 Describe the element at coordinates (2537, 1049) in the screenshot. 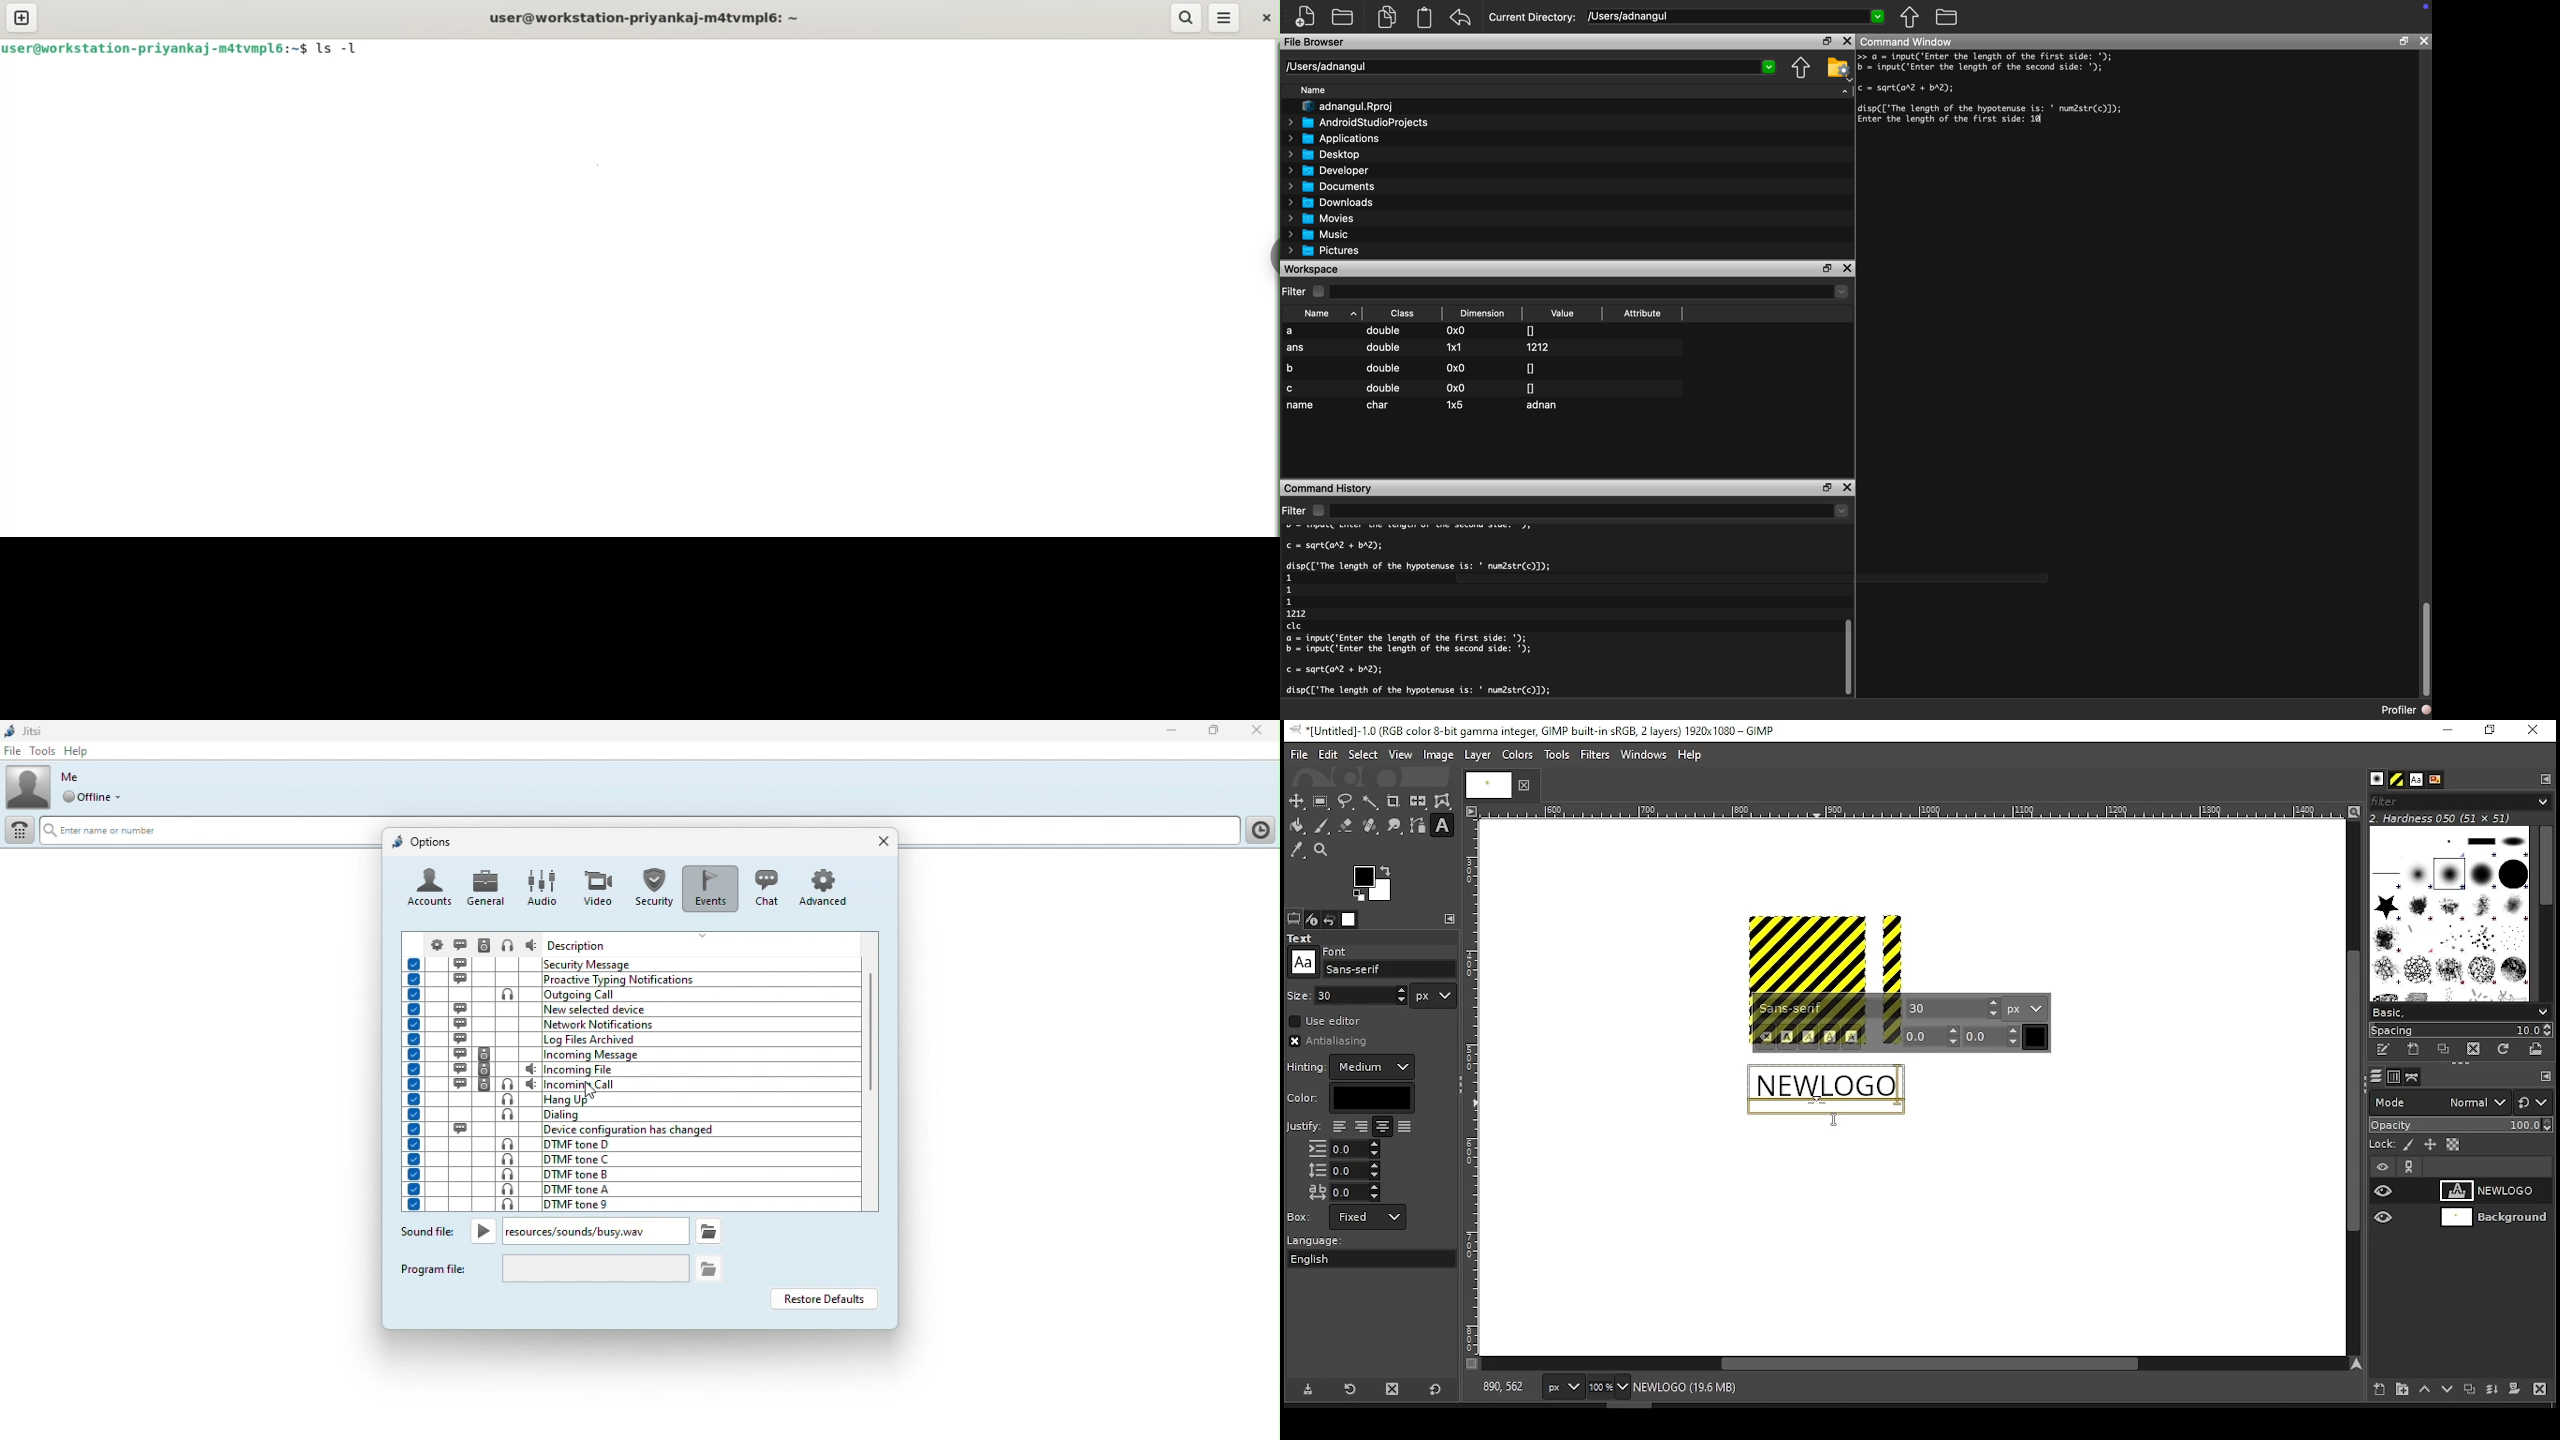

I see `open brush as image` at that location.